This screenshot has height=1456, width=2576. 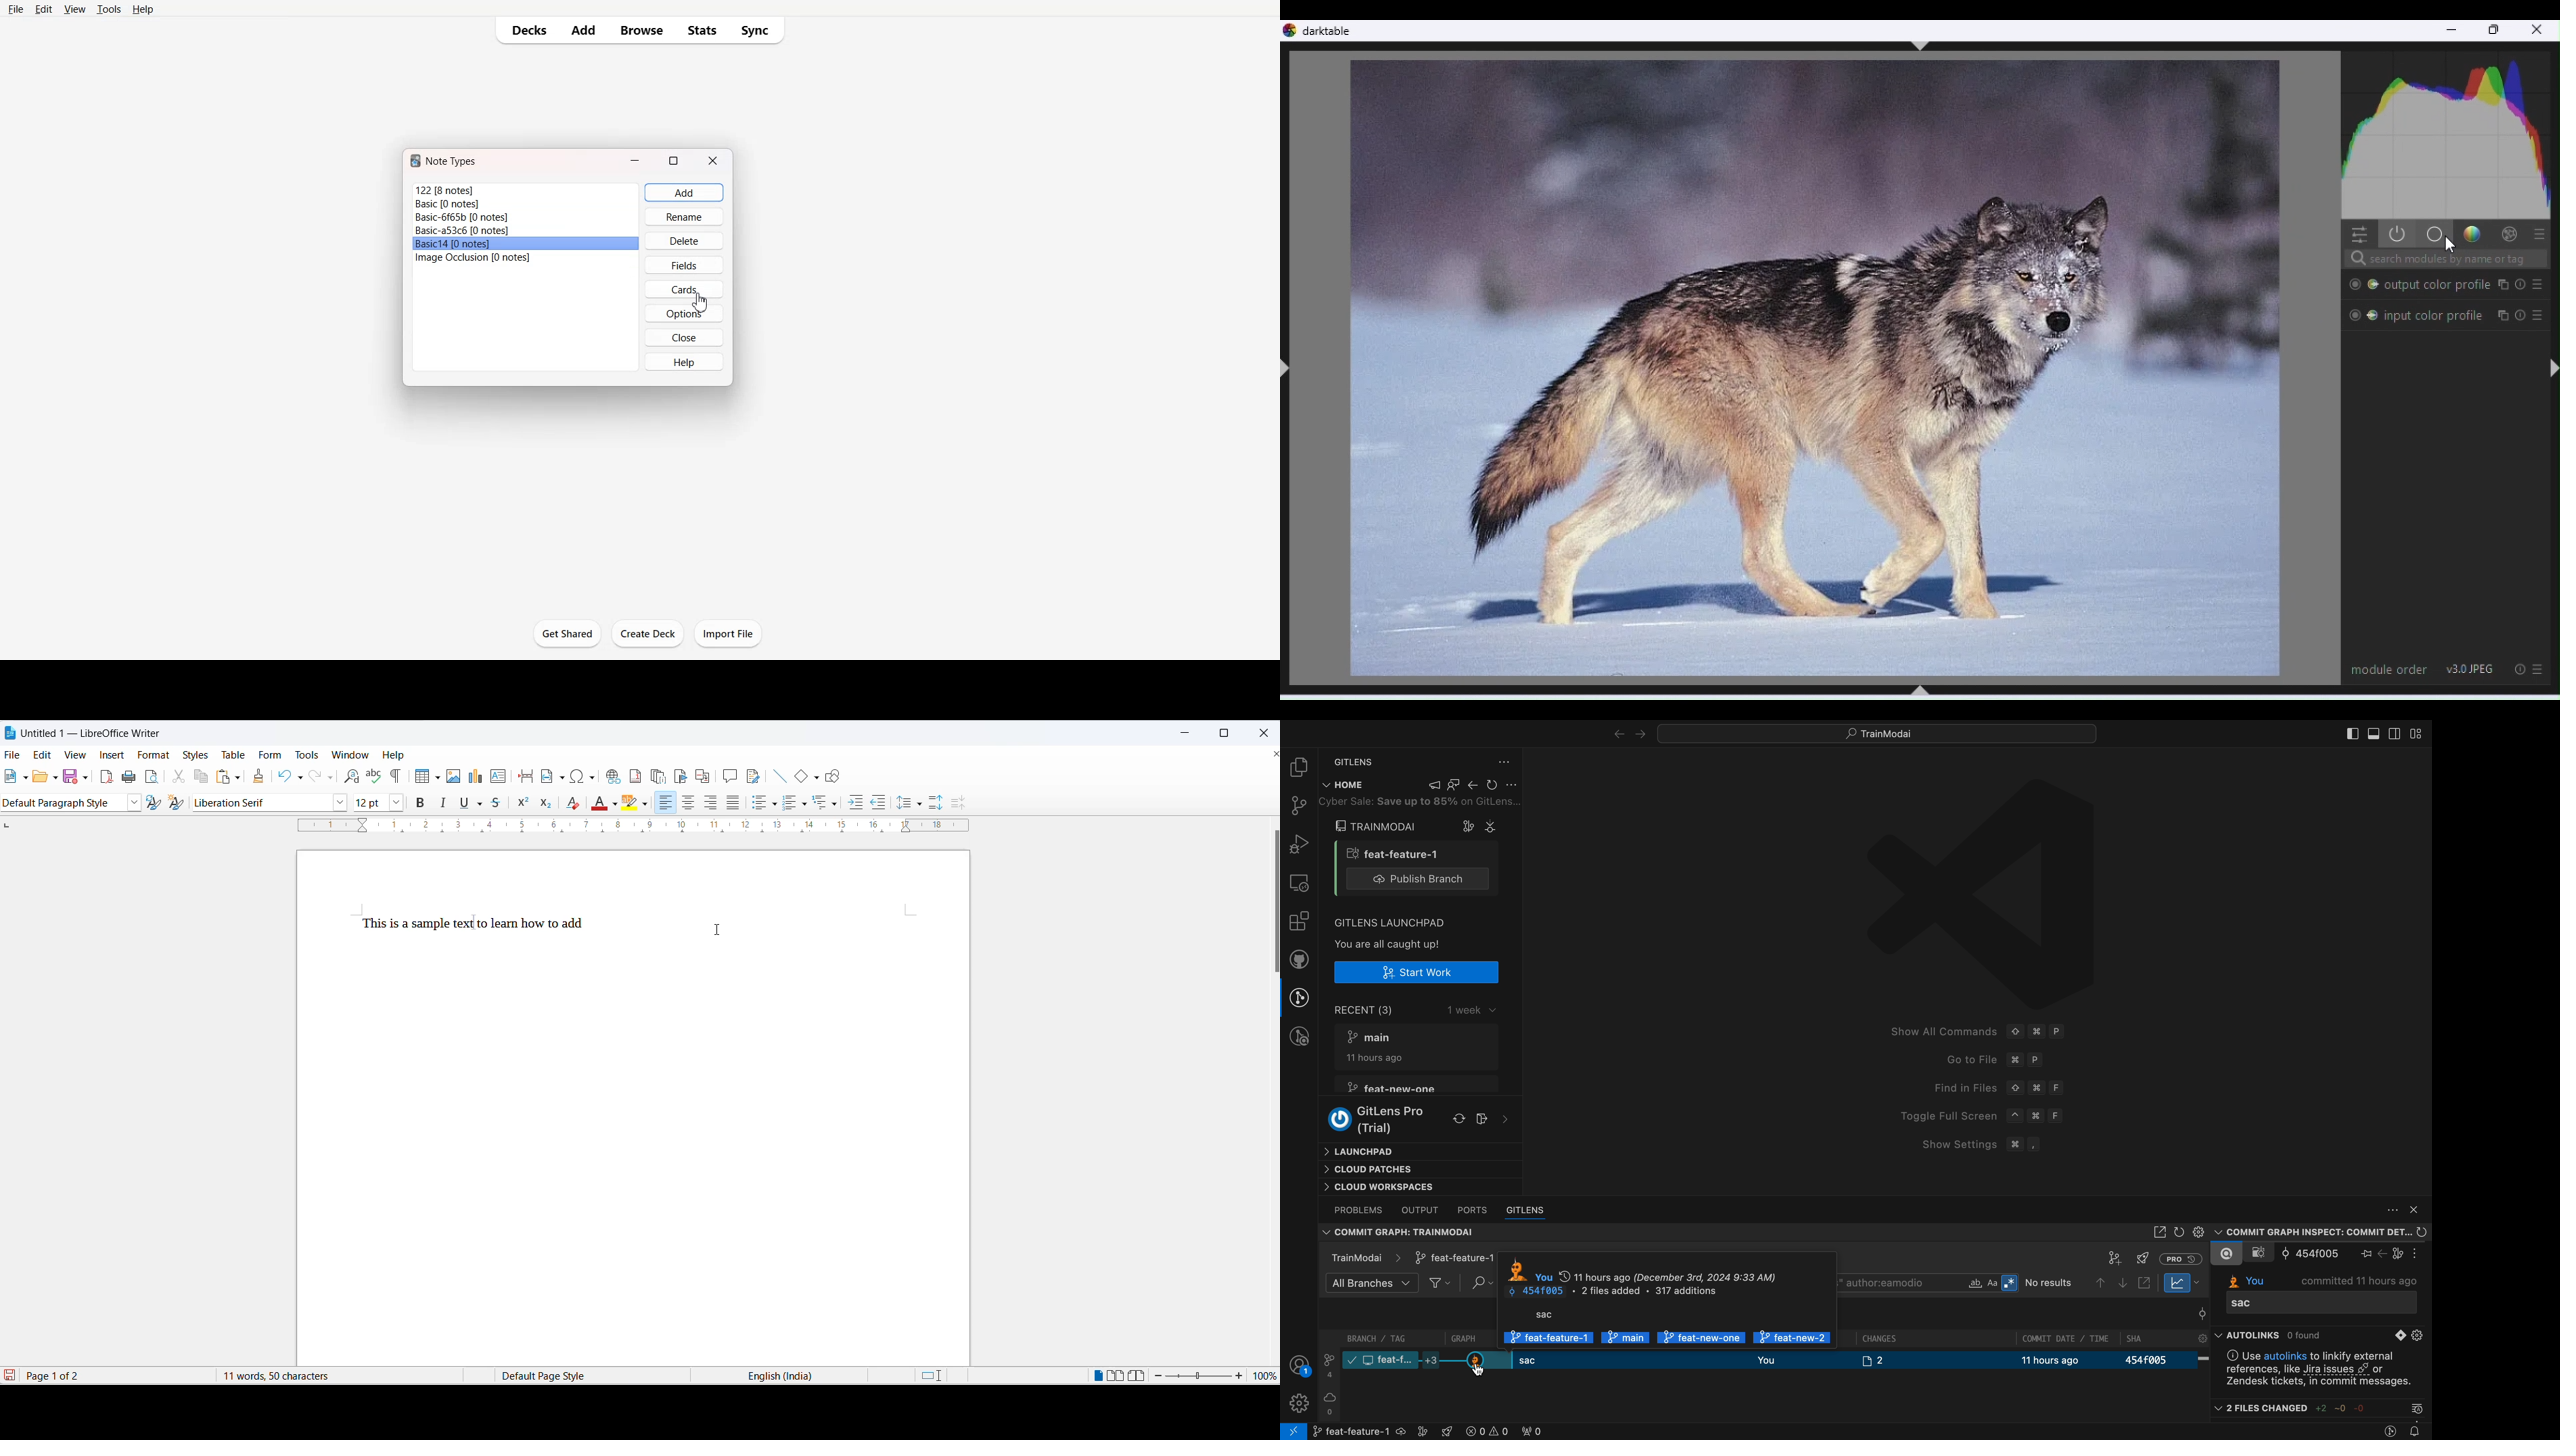 What do you see at coordinates (526, 190) in the screenshot?
I see `File` at bounding box center [526, 190].